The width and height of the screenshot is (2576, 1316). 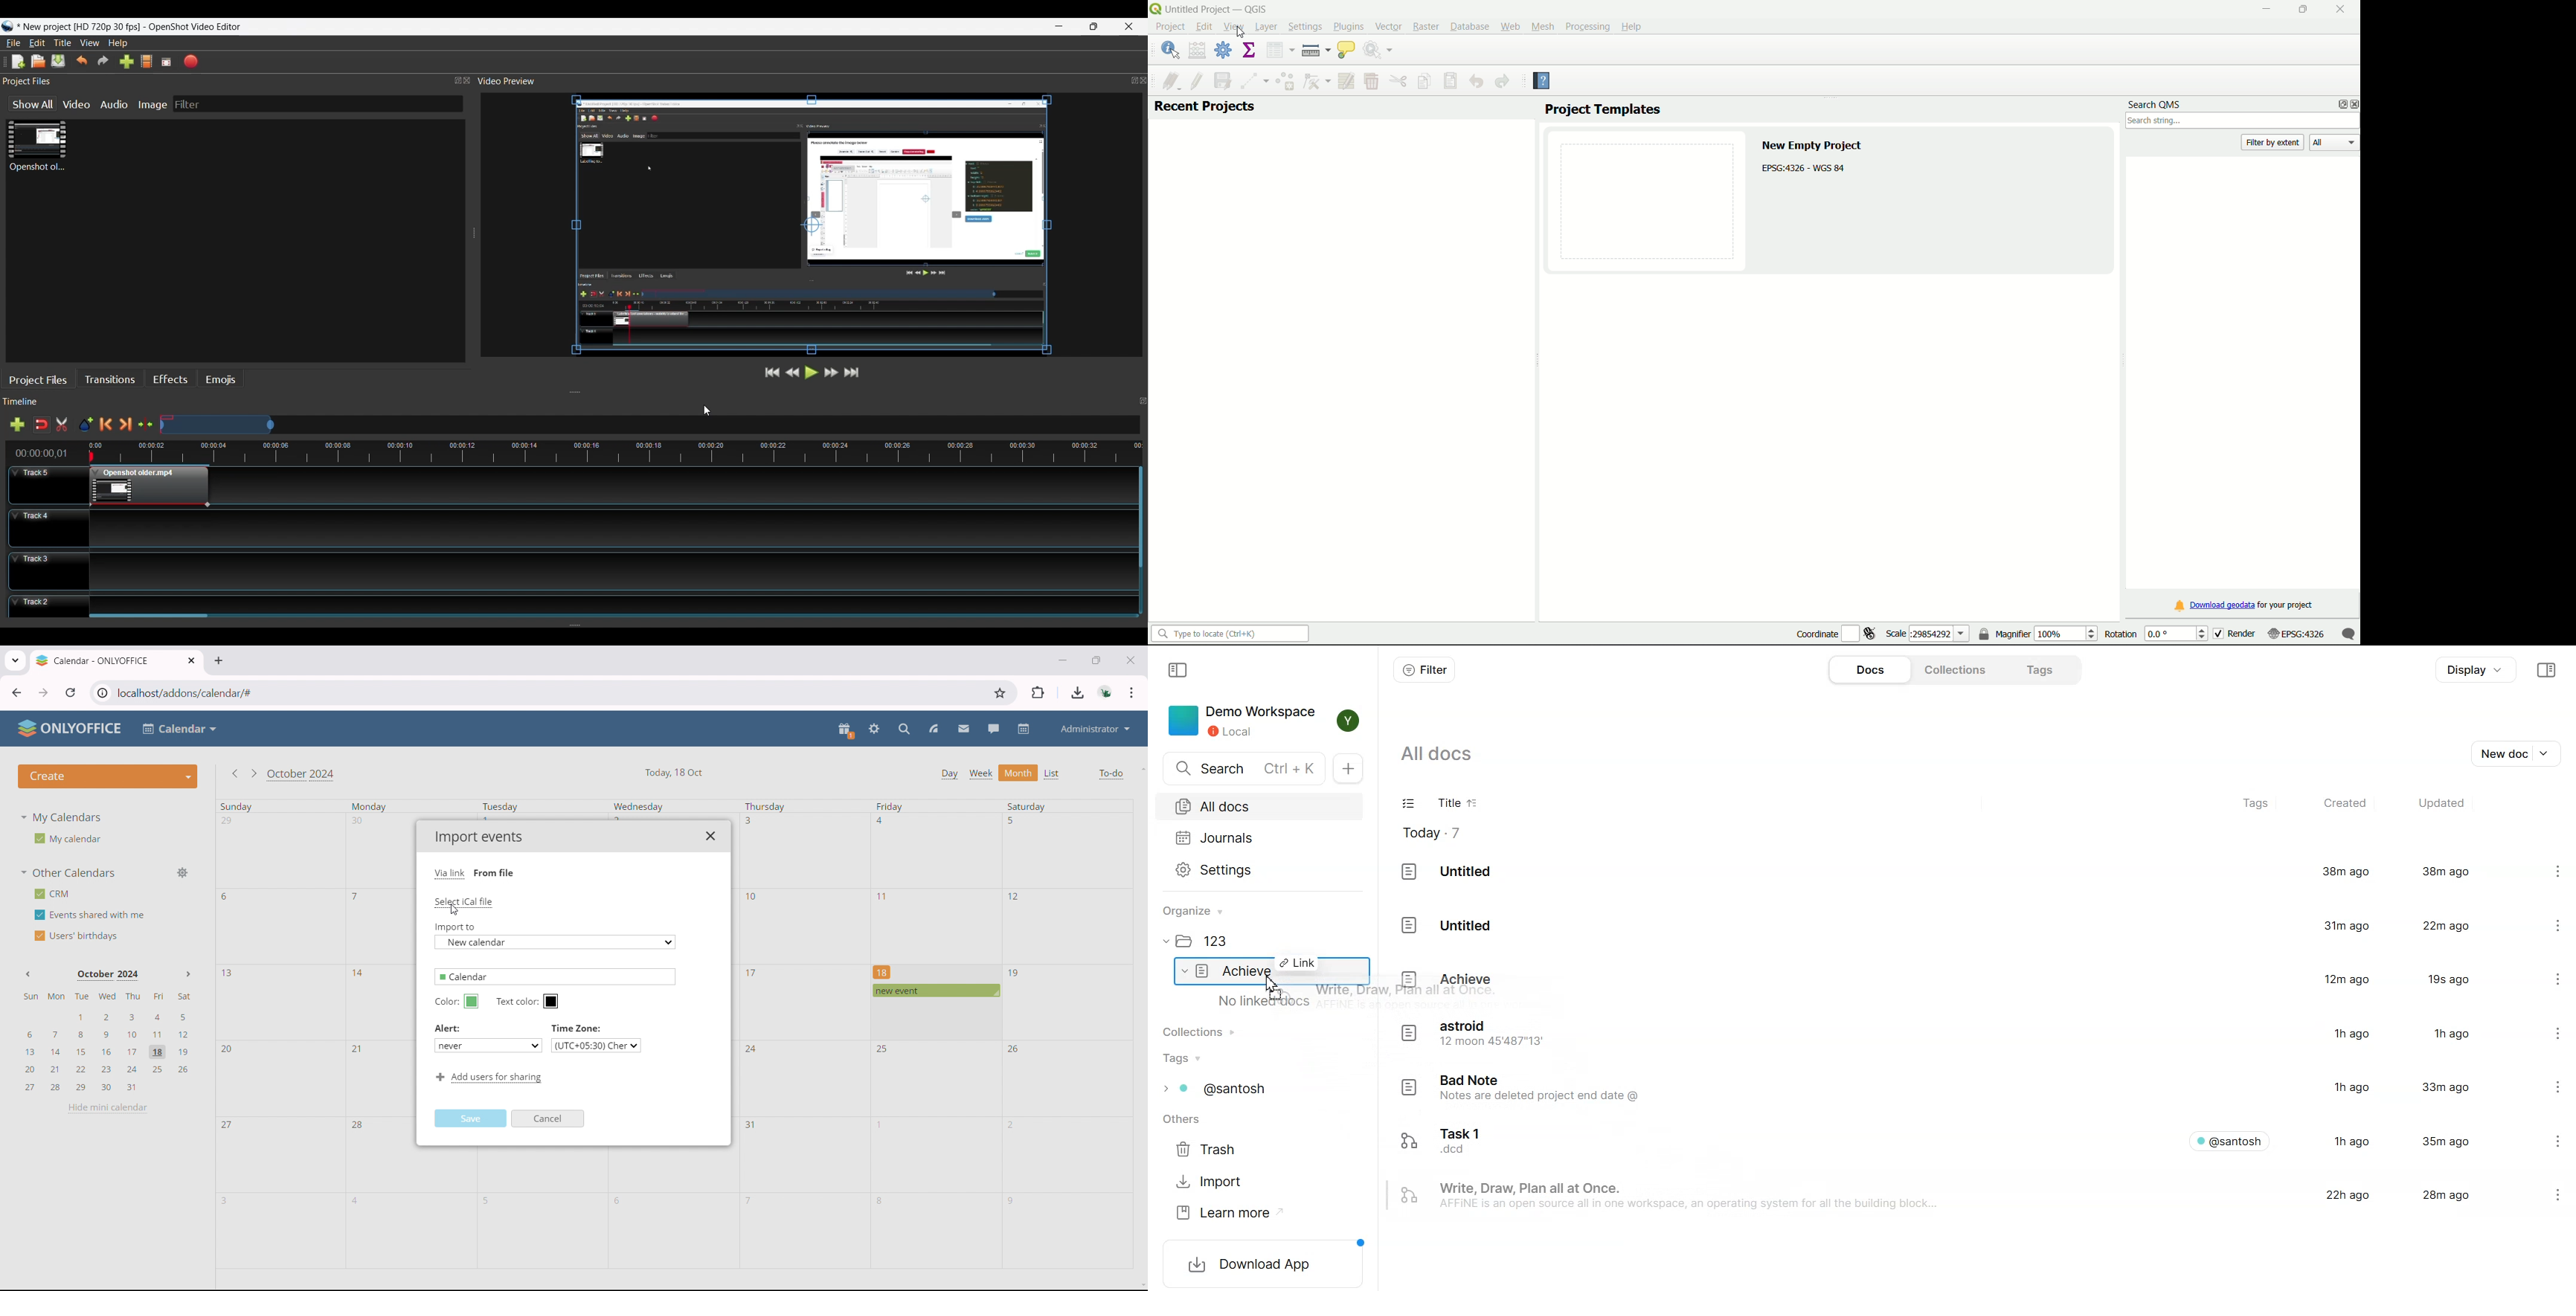 What do you see at coordinates (152, 105) in the screenshot?
I see `Image` at bounding box center [152, 105].